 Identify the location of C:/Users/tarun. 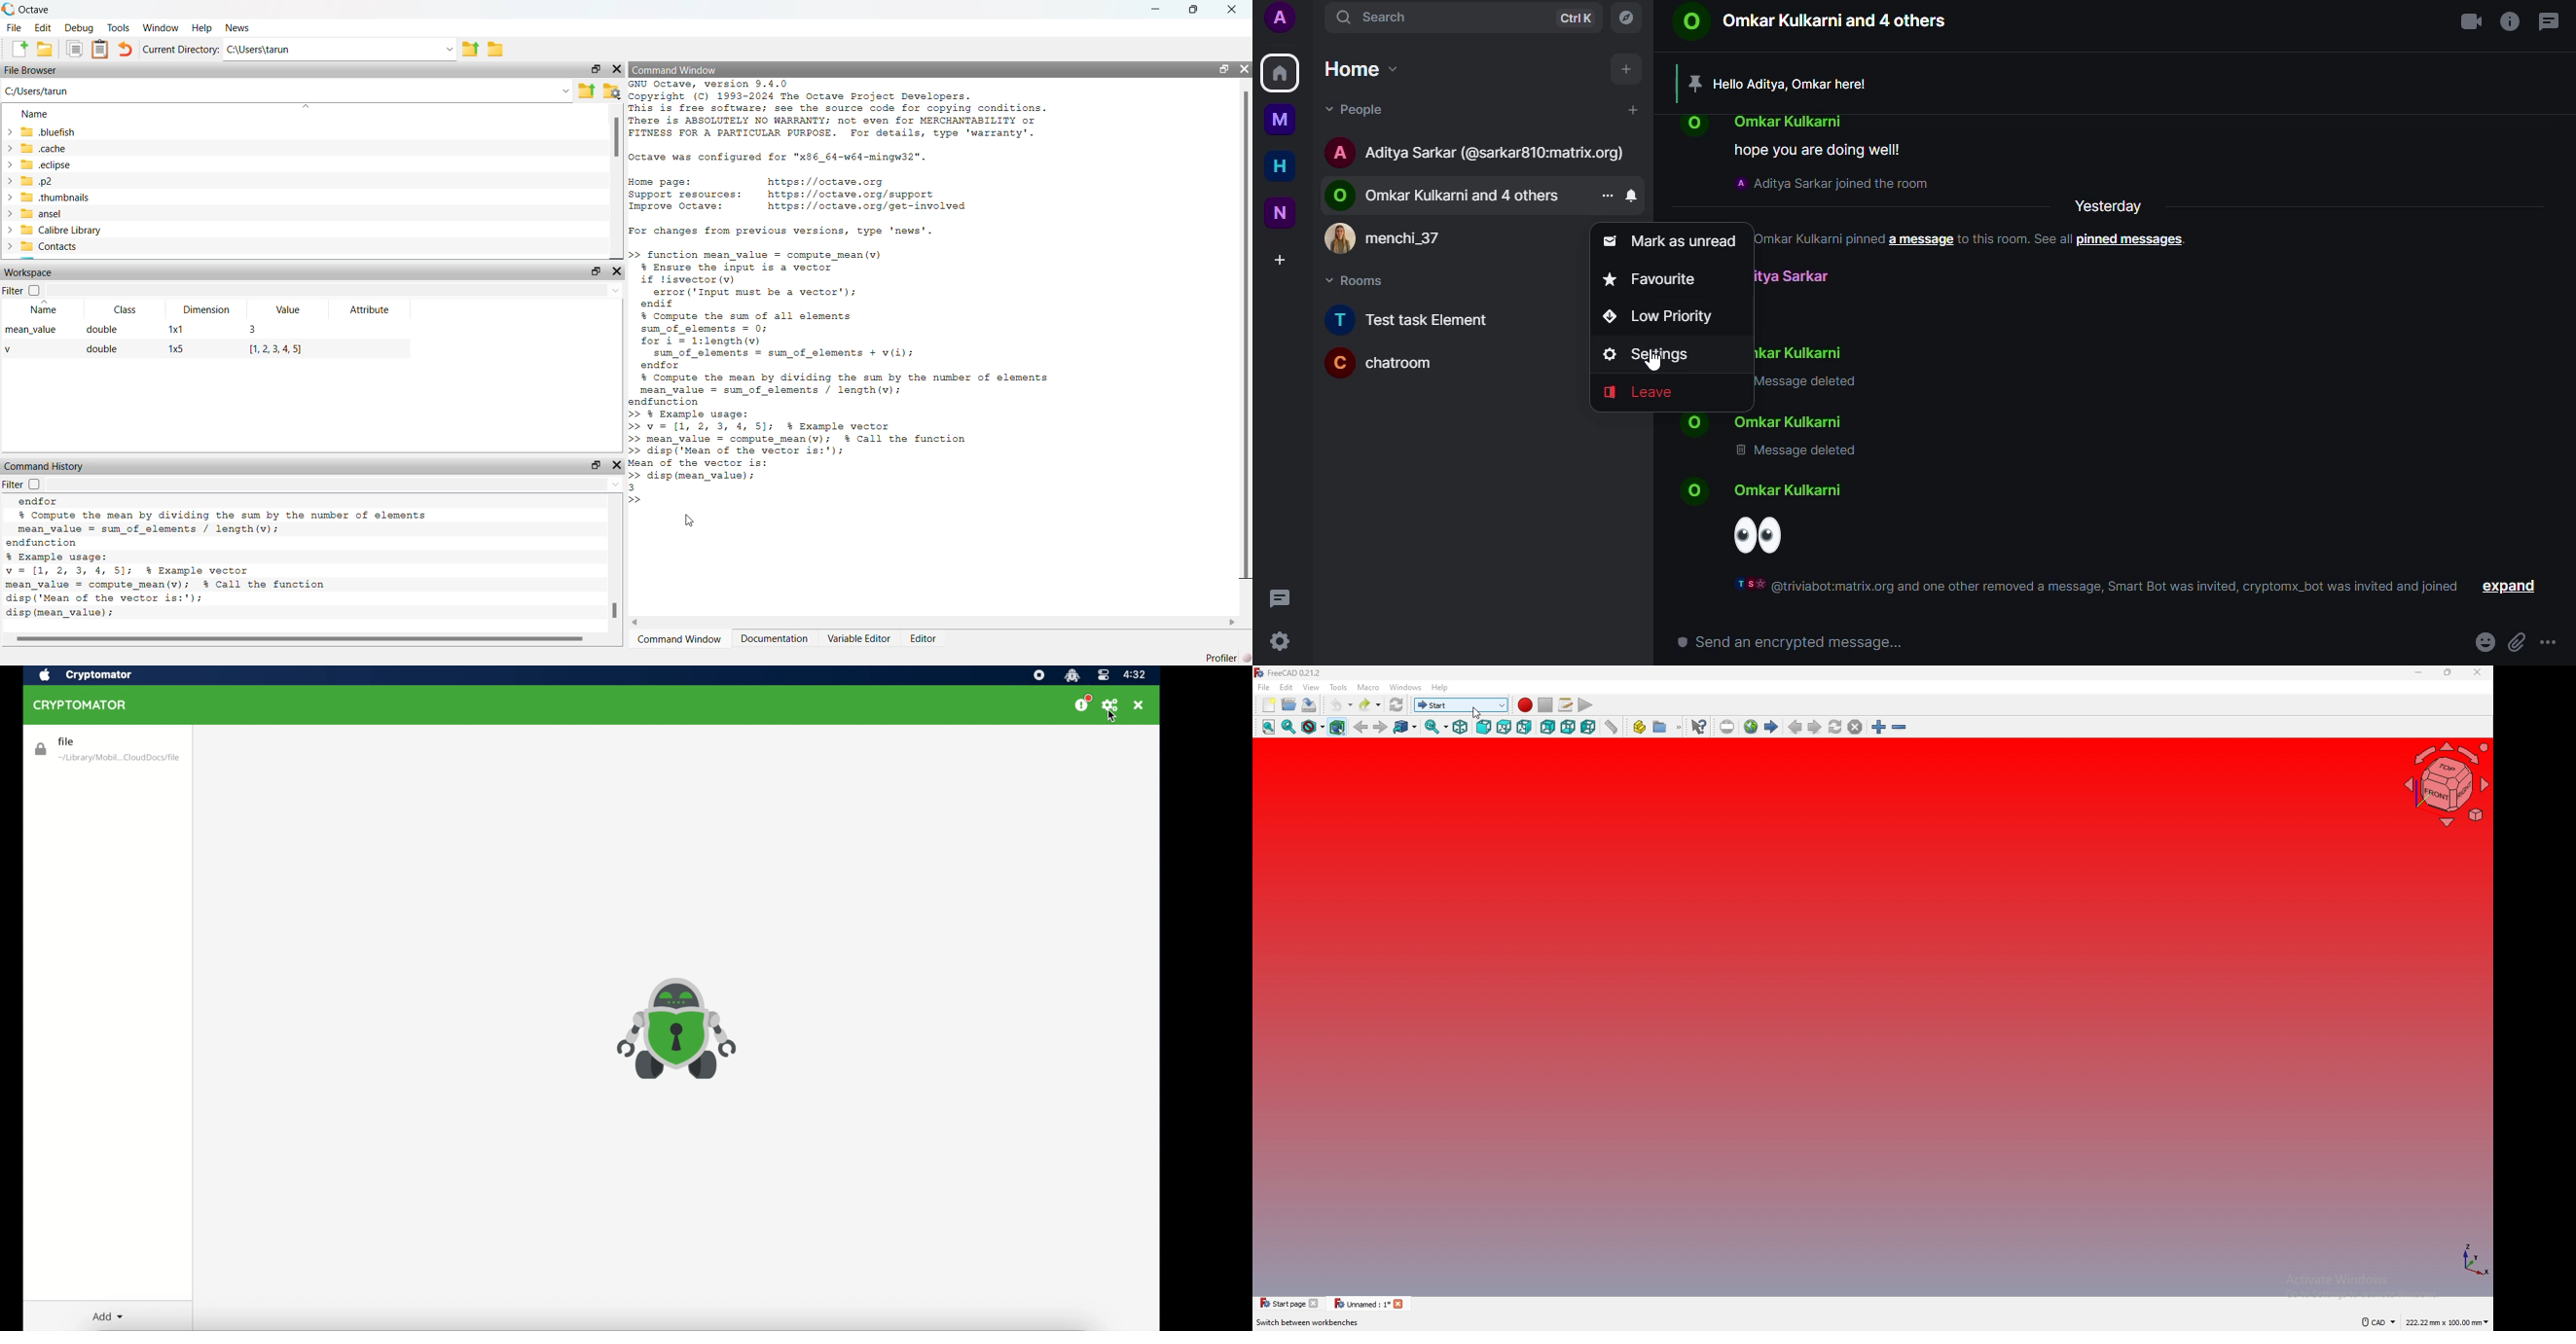
(38, 91).